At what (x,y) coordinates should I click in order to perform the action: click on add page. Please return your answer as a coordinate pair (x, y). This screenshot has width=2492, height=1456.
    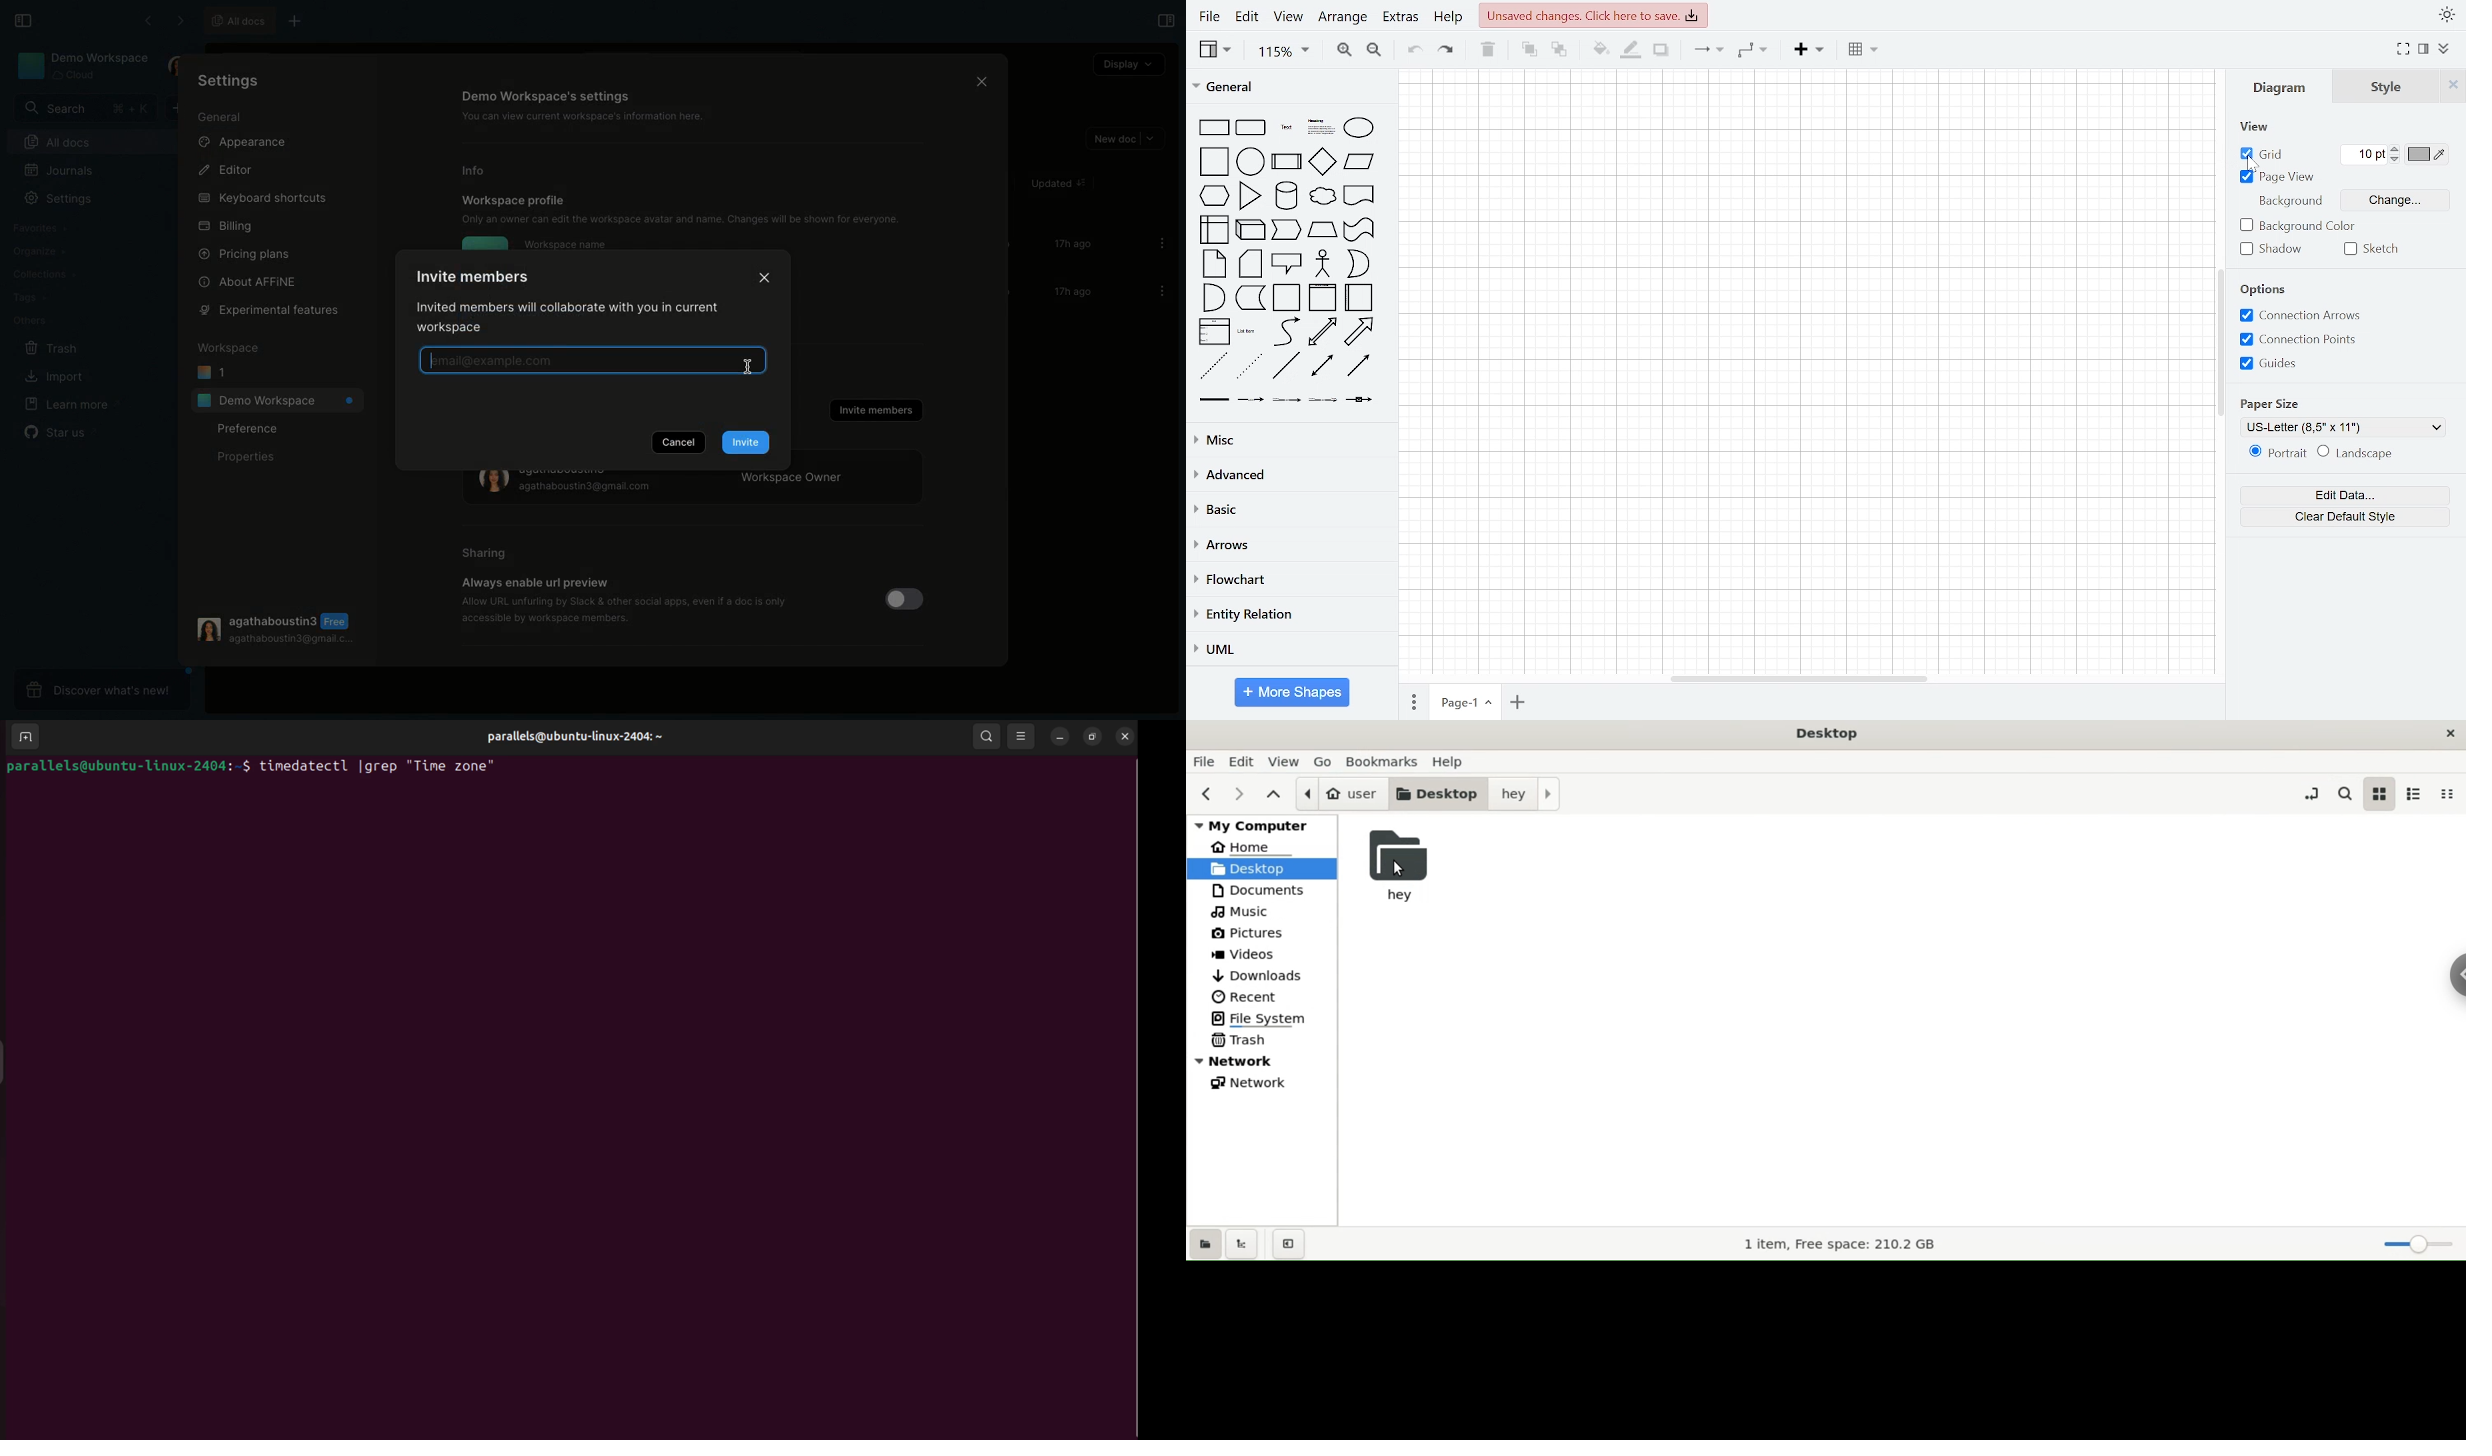
    Looking at the image, I should click on (1520, 703).